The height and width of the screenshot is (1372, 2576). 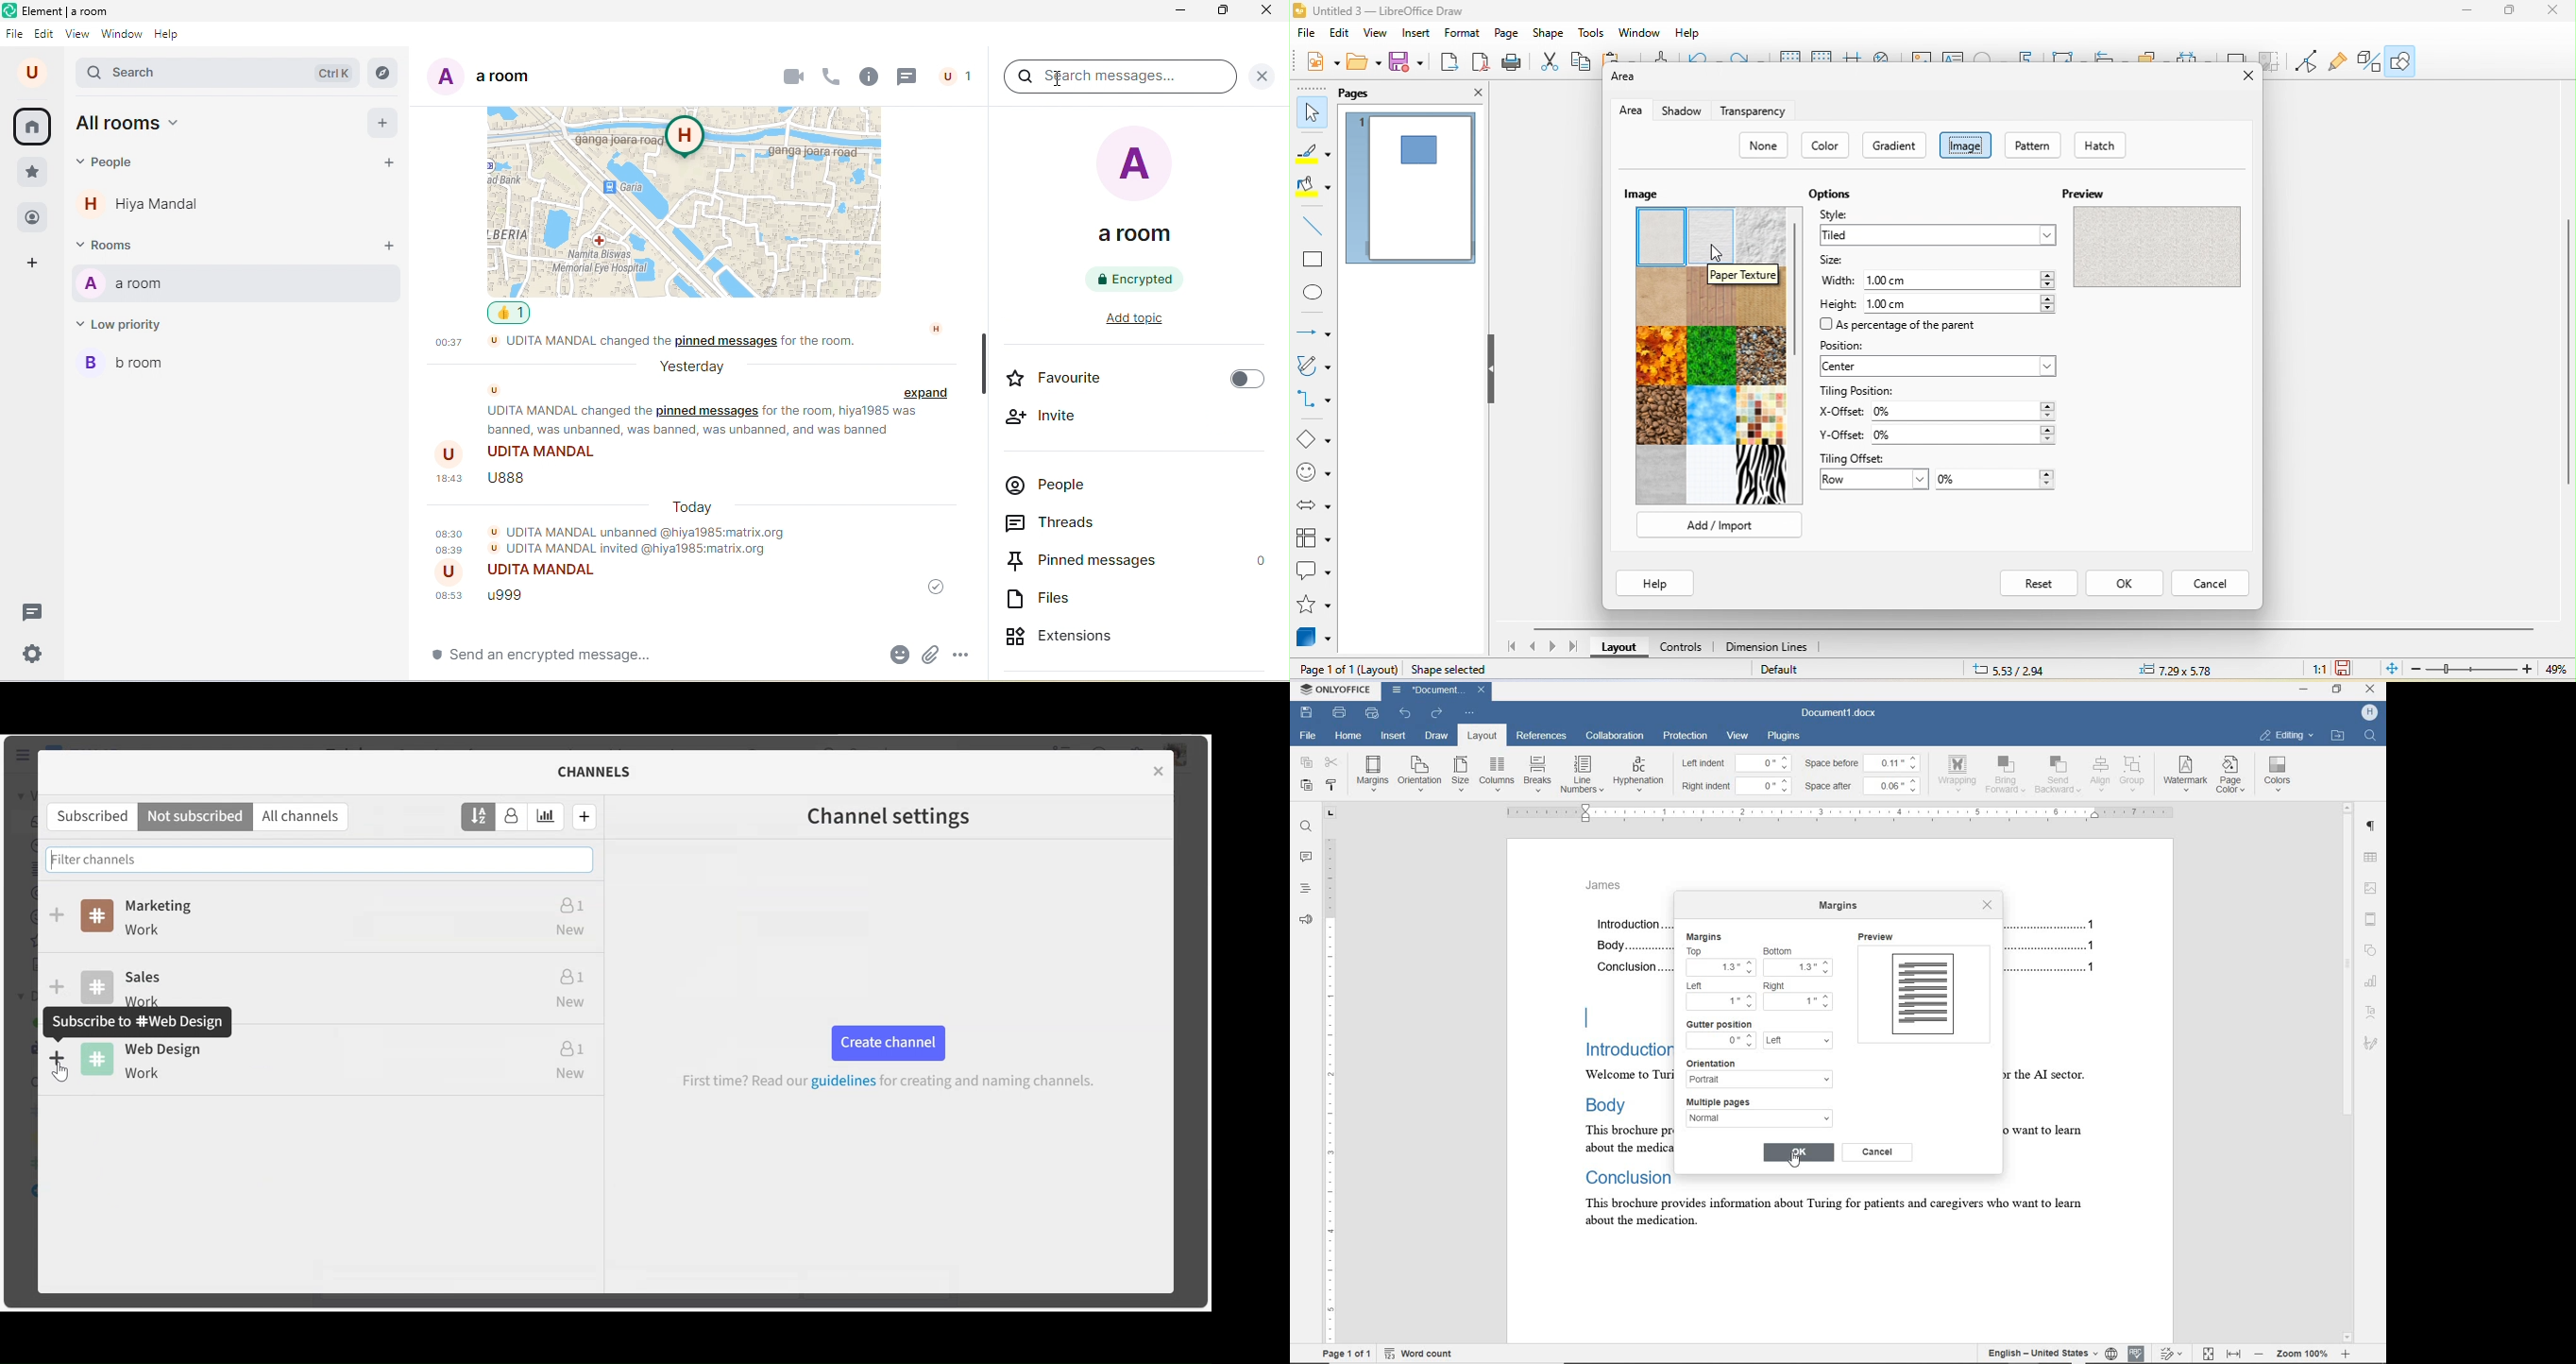 What do you see at coordinates (1721, 1040) in the screenshot?
I see `0` at bounding box center [1721, 1040].